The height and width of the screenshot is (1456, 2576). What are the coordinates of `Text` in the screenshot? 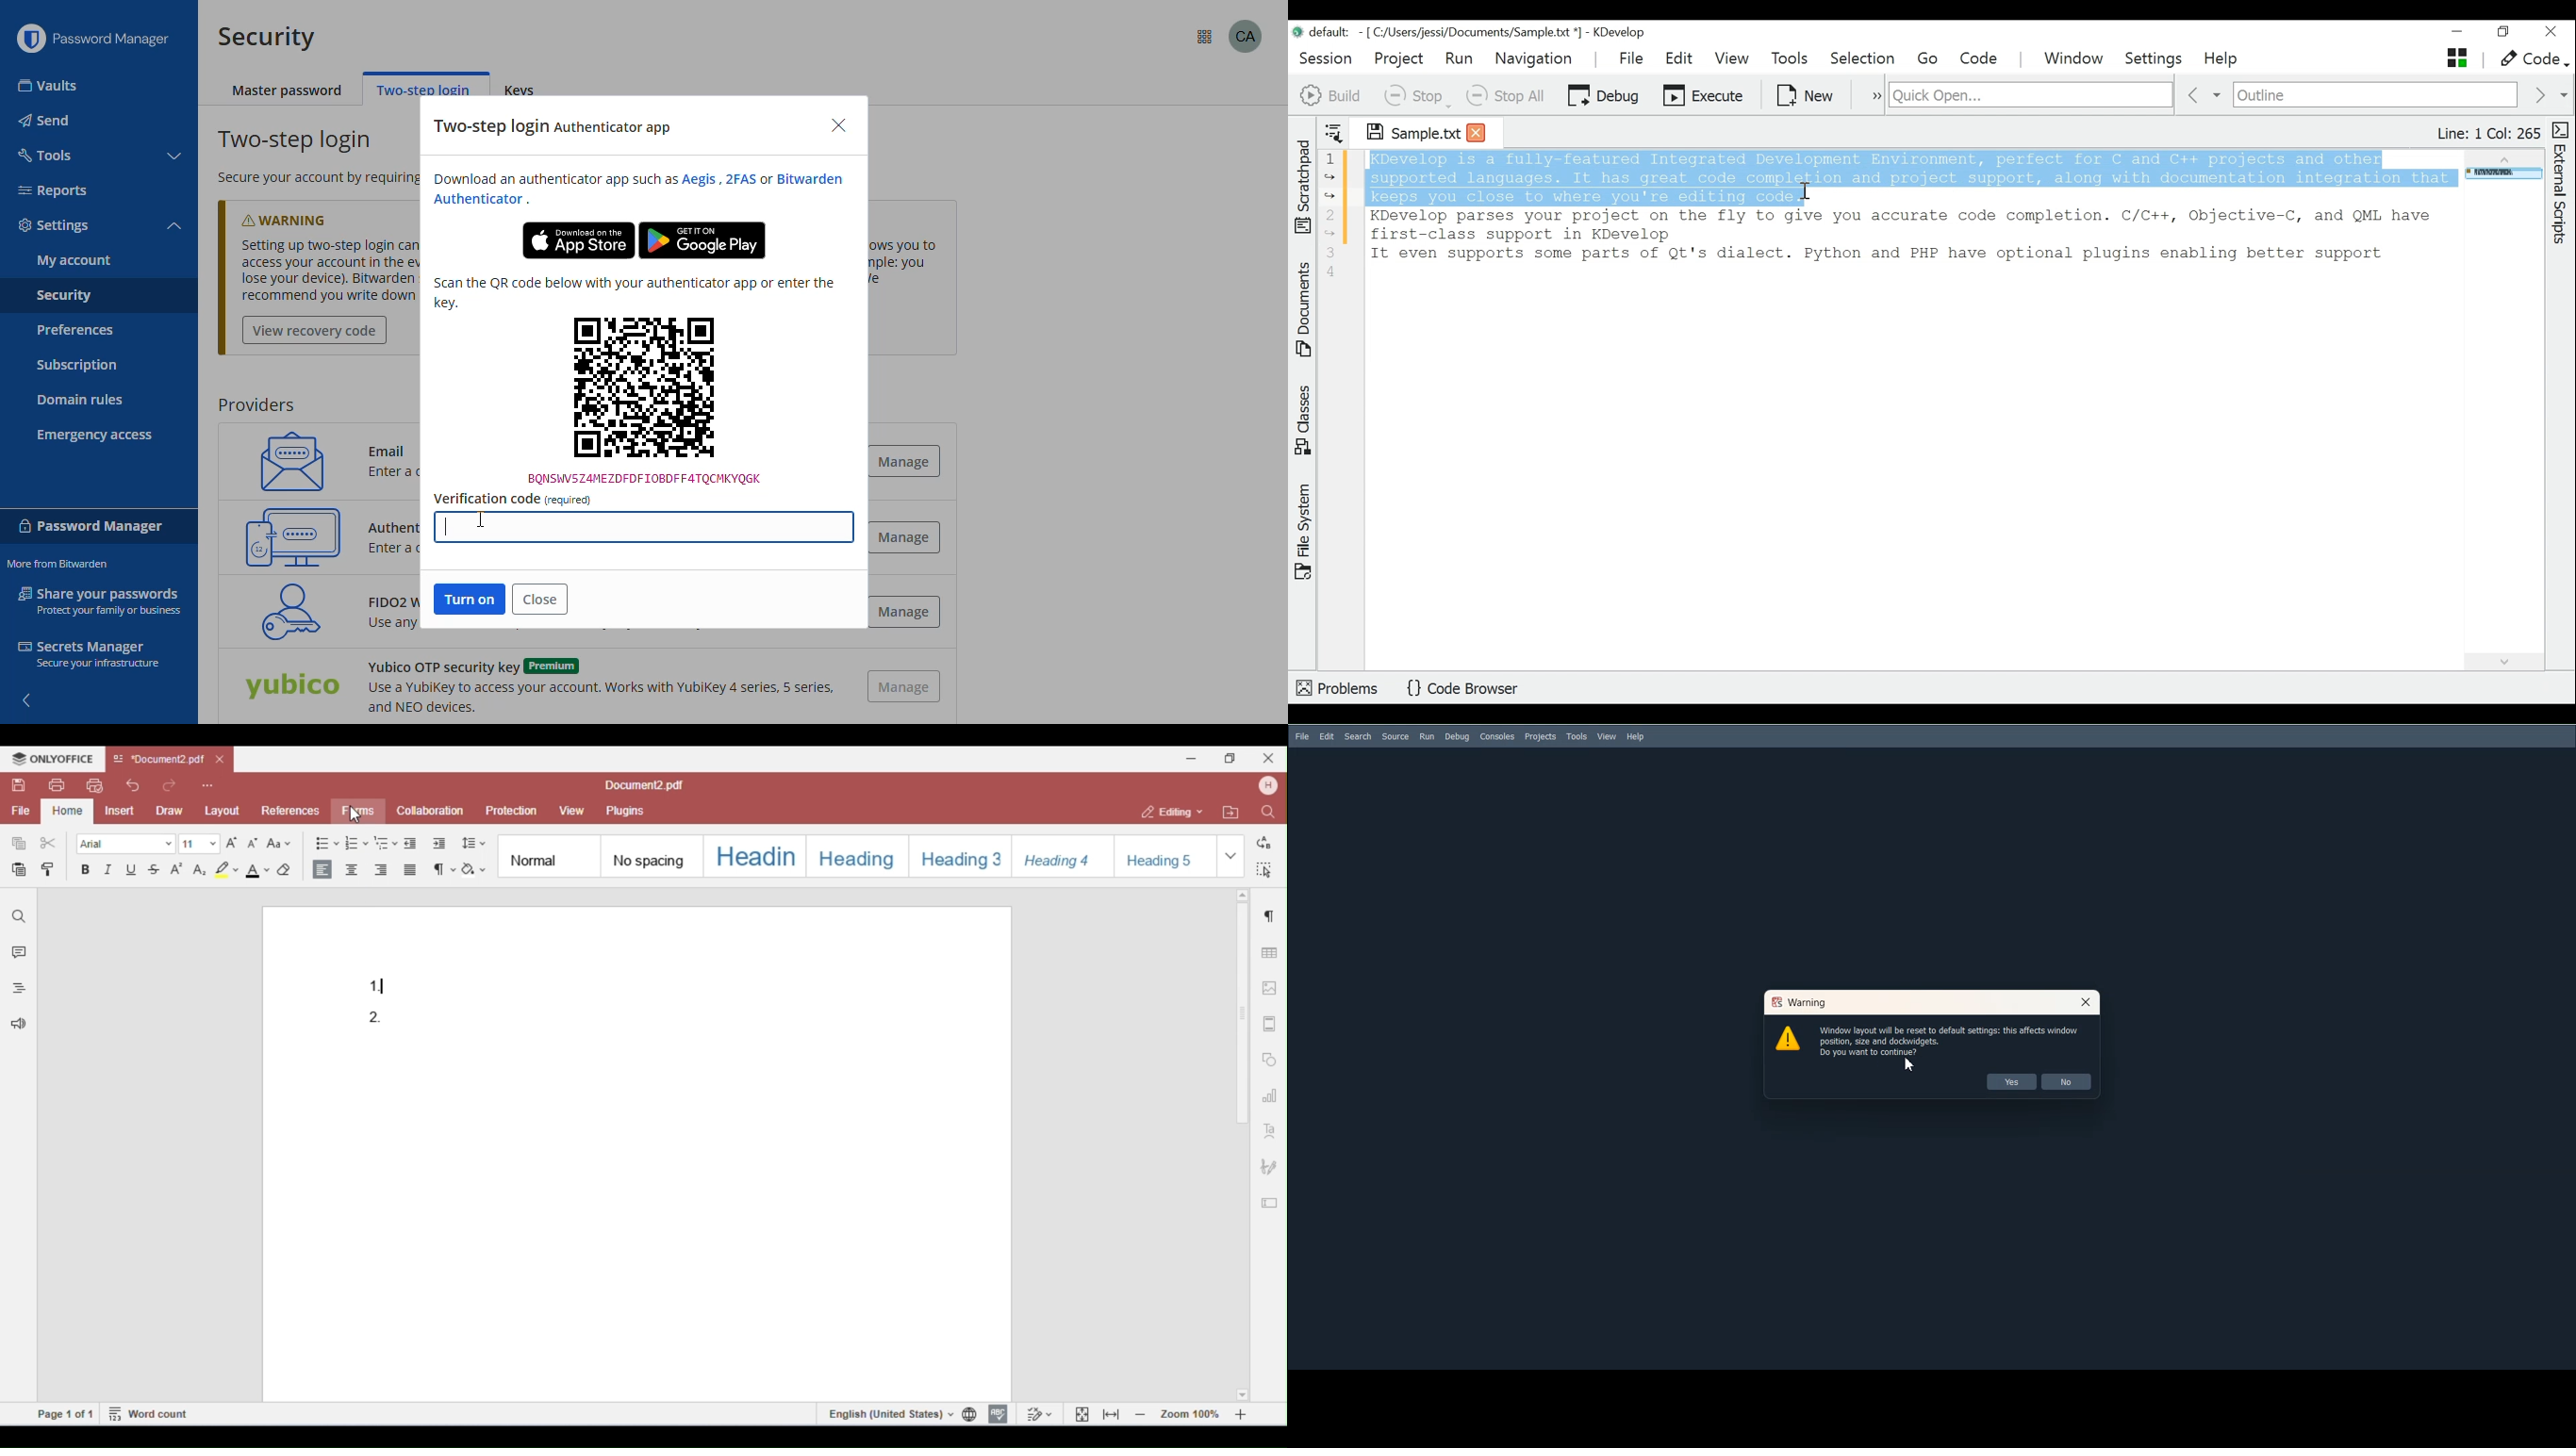 It's located at (1800, 1003).